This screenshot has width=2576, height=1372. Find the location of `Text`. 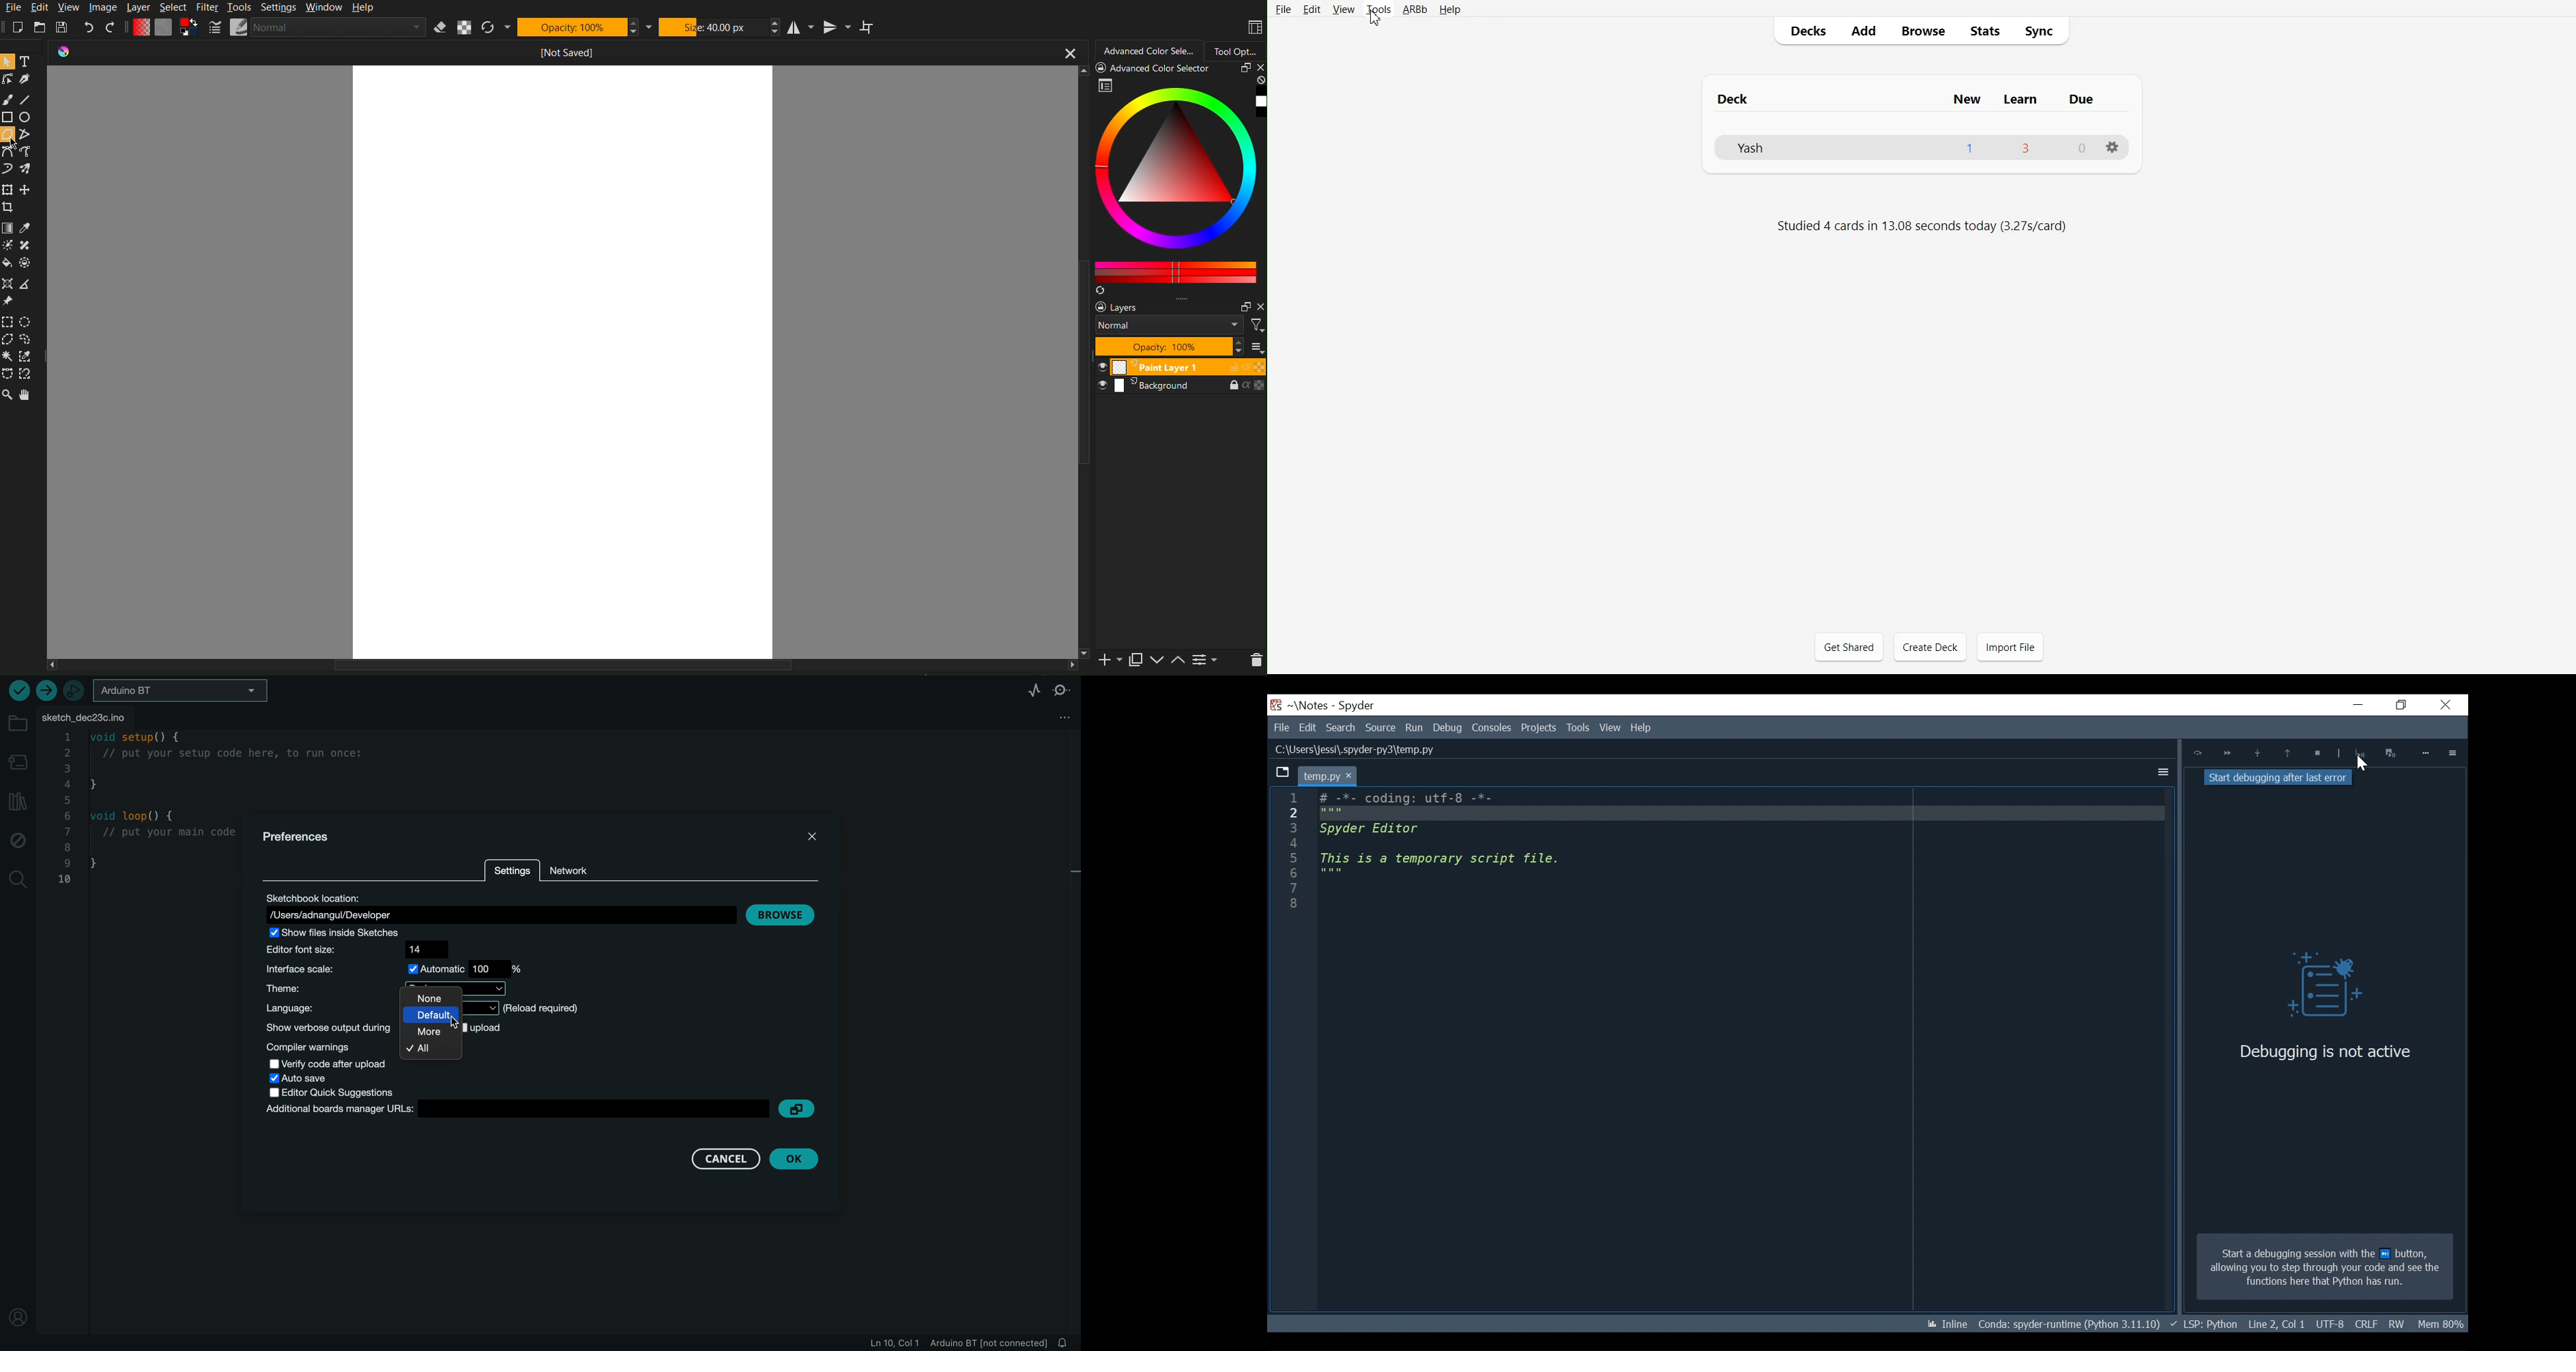

Text is located at coordinates (30, 62).